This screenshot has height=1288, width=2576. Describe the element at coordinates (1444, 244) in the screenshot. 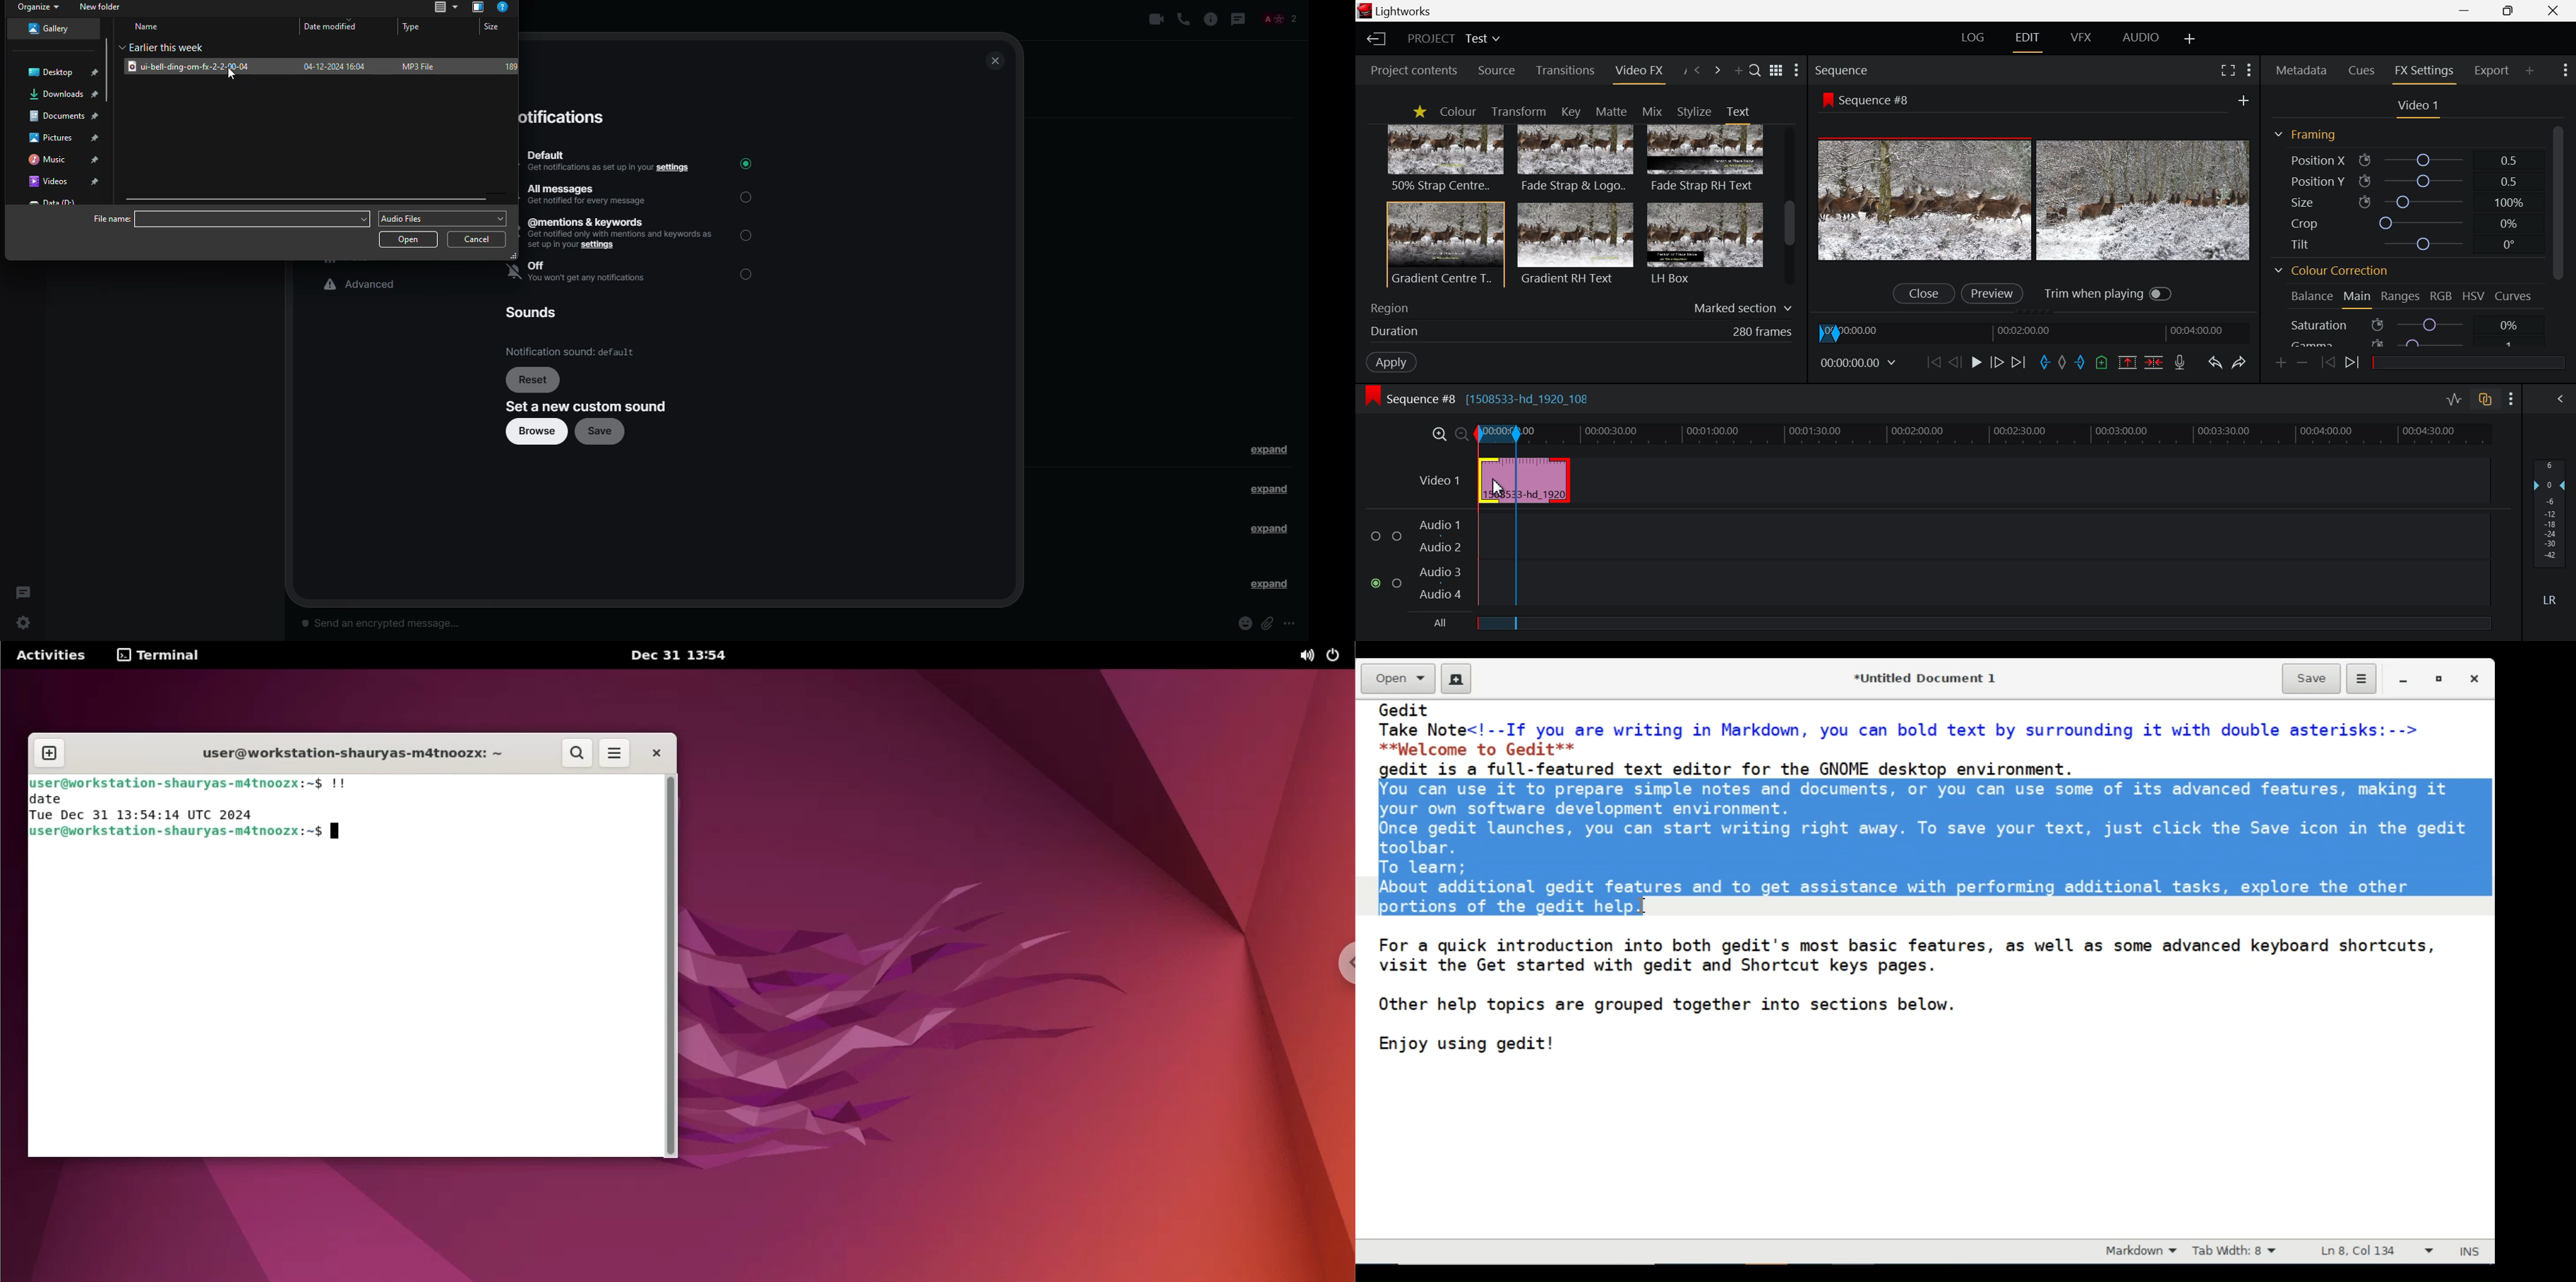

I see `Gradient Centre` at that location.